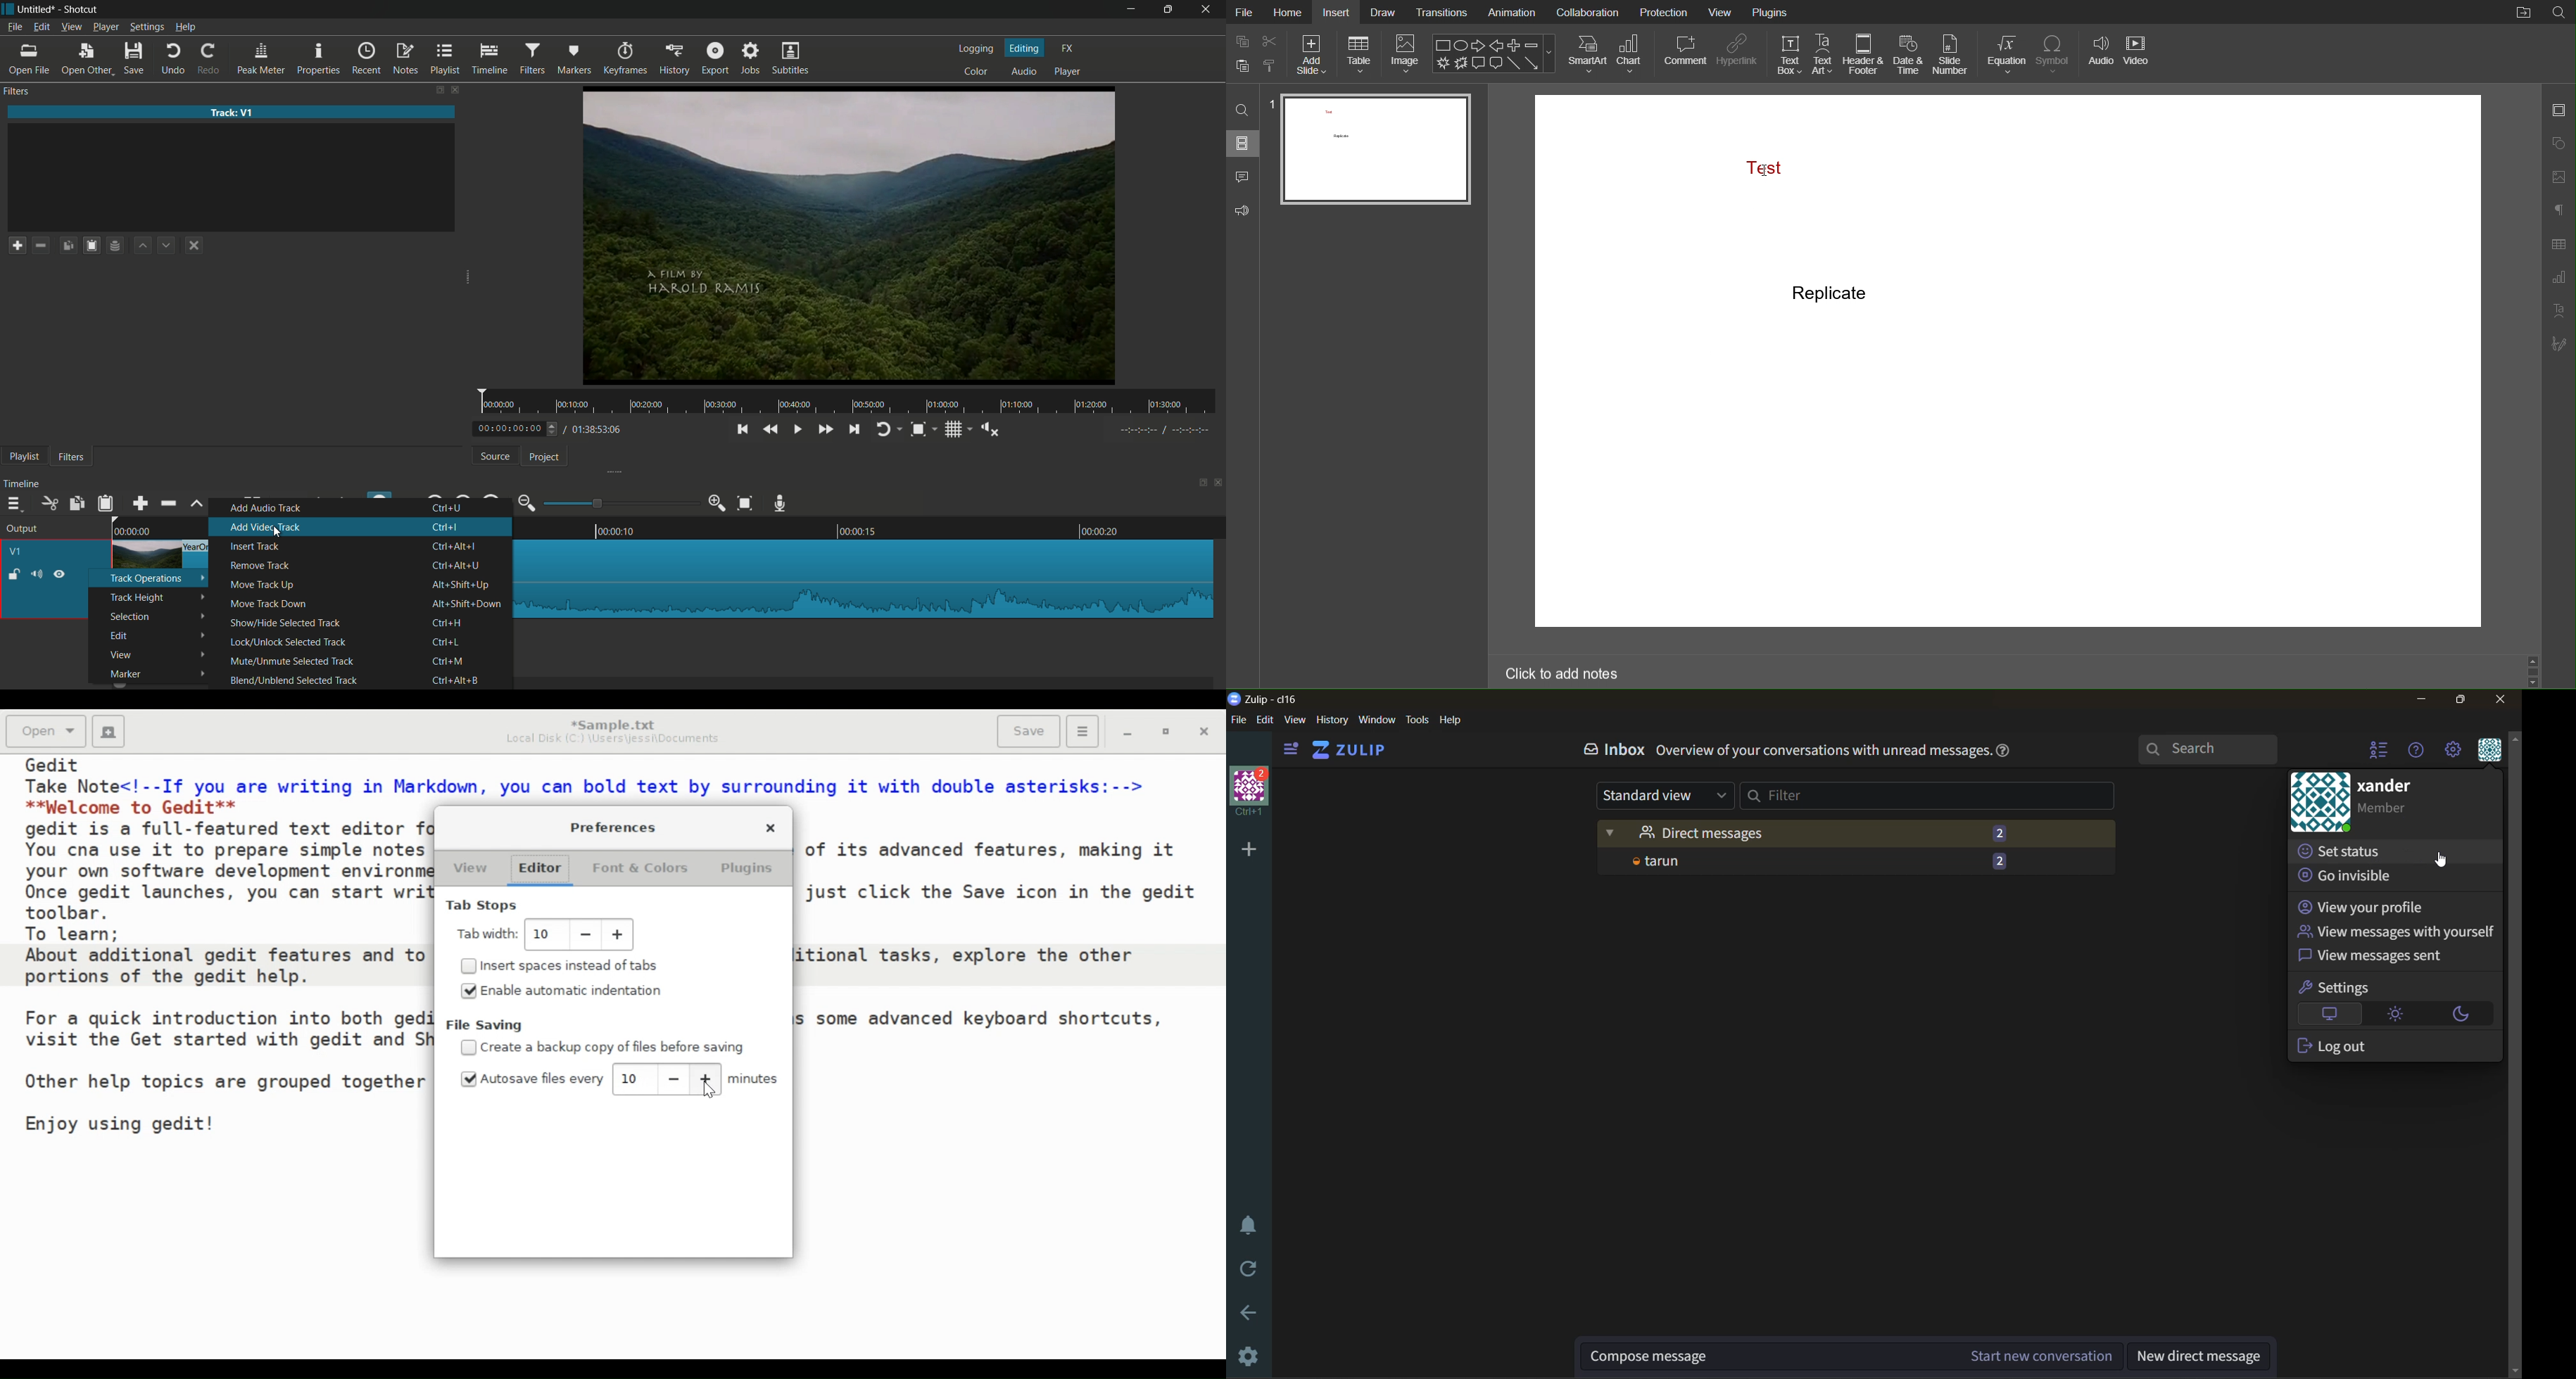  Describe the element at coordinates (2138, 55) in the screenshot. I see `Video` at that location.